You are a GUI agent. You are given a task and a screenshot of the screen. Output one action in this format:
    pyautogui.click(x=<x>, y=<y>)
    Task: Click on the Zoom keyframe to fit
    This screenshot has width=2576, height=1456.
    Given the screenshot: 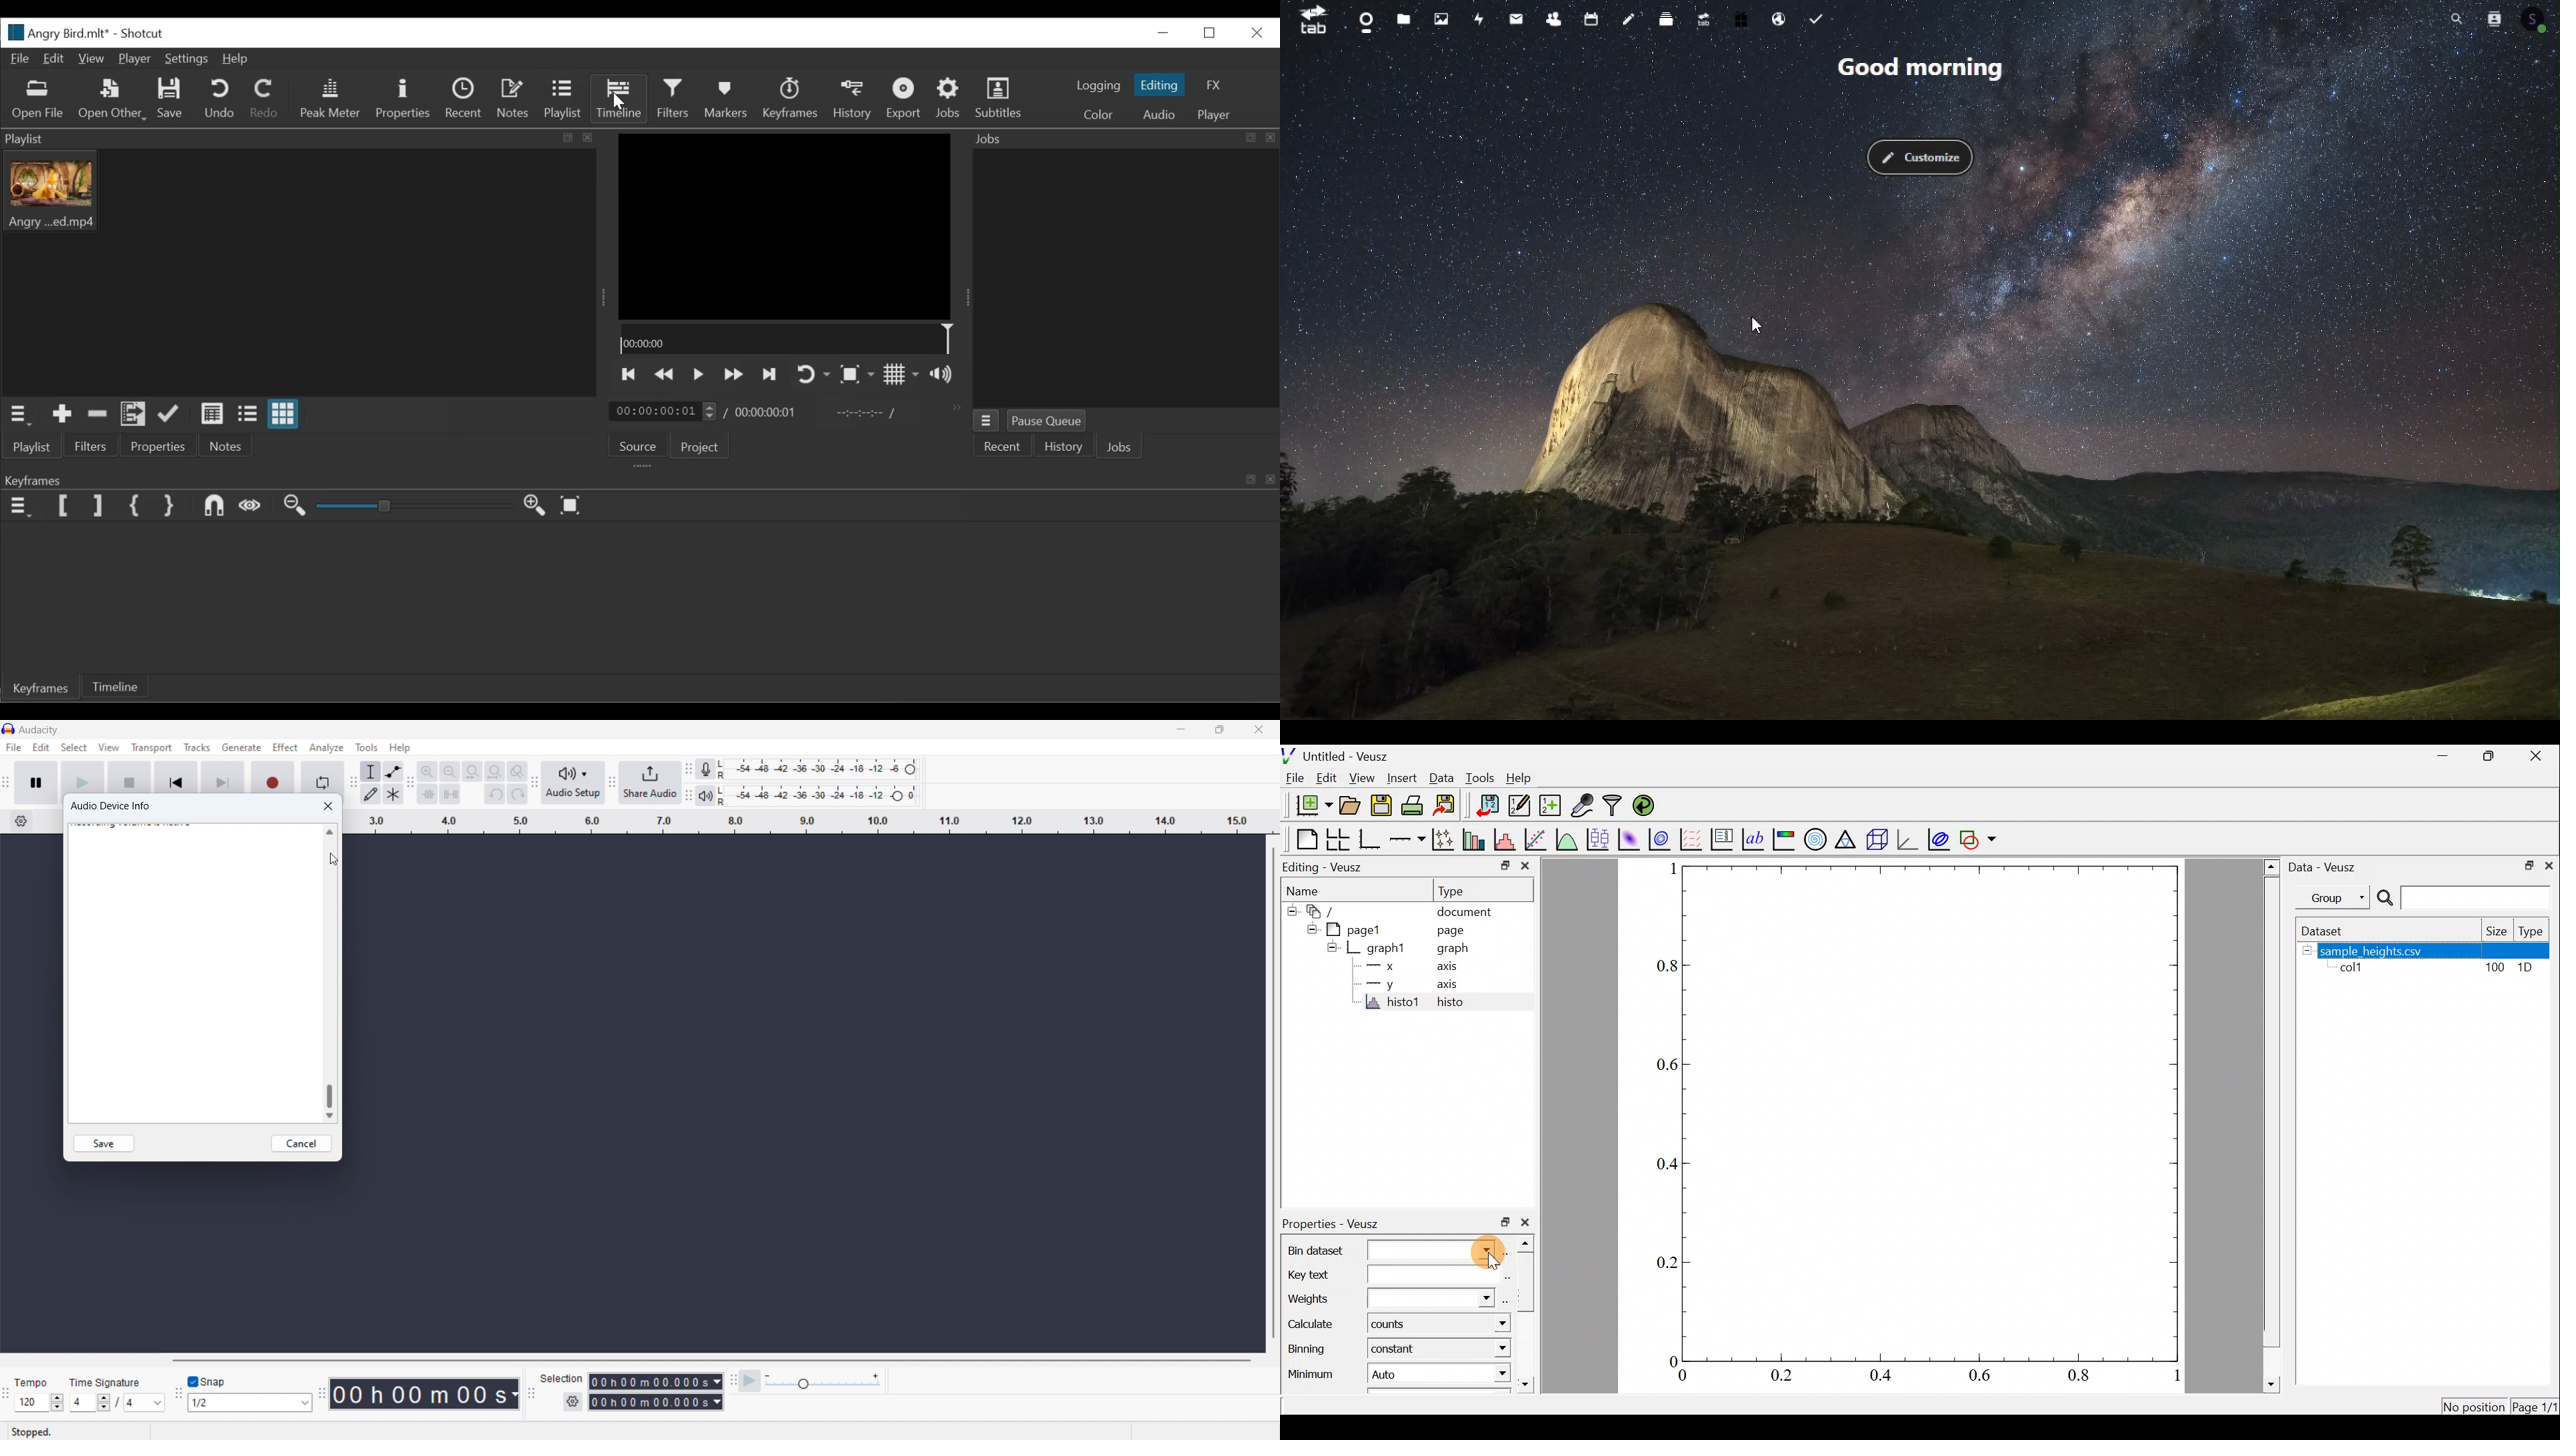 What is the action you would take?
    pyautogui.click(x=570, y=505)
    